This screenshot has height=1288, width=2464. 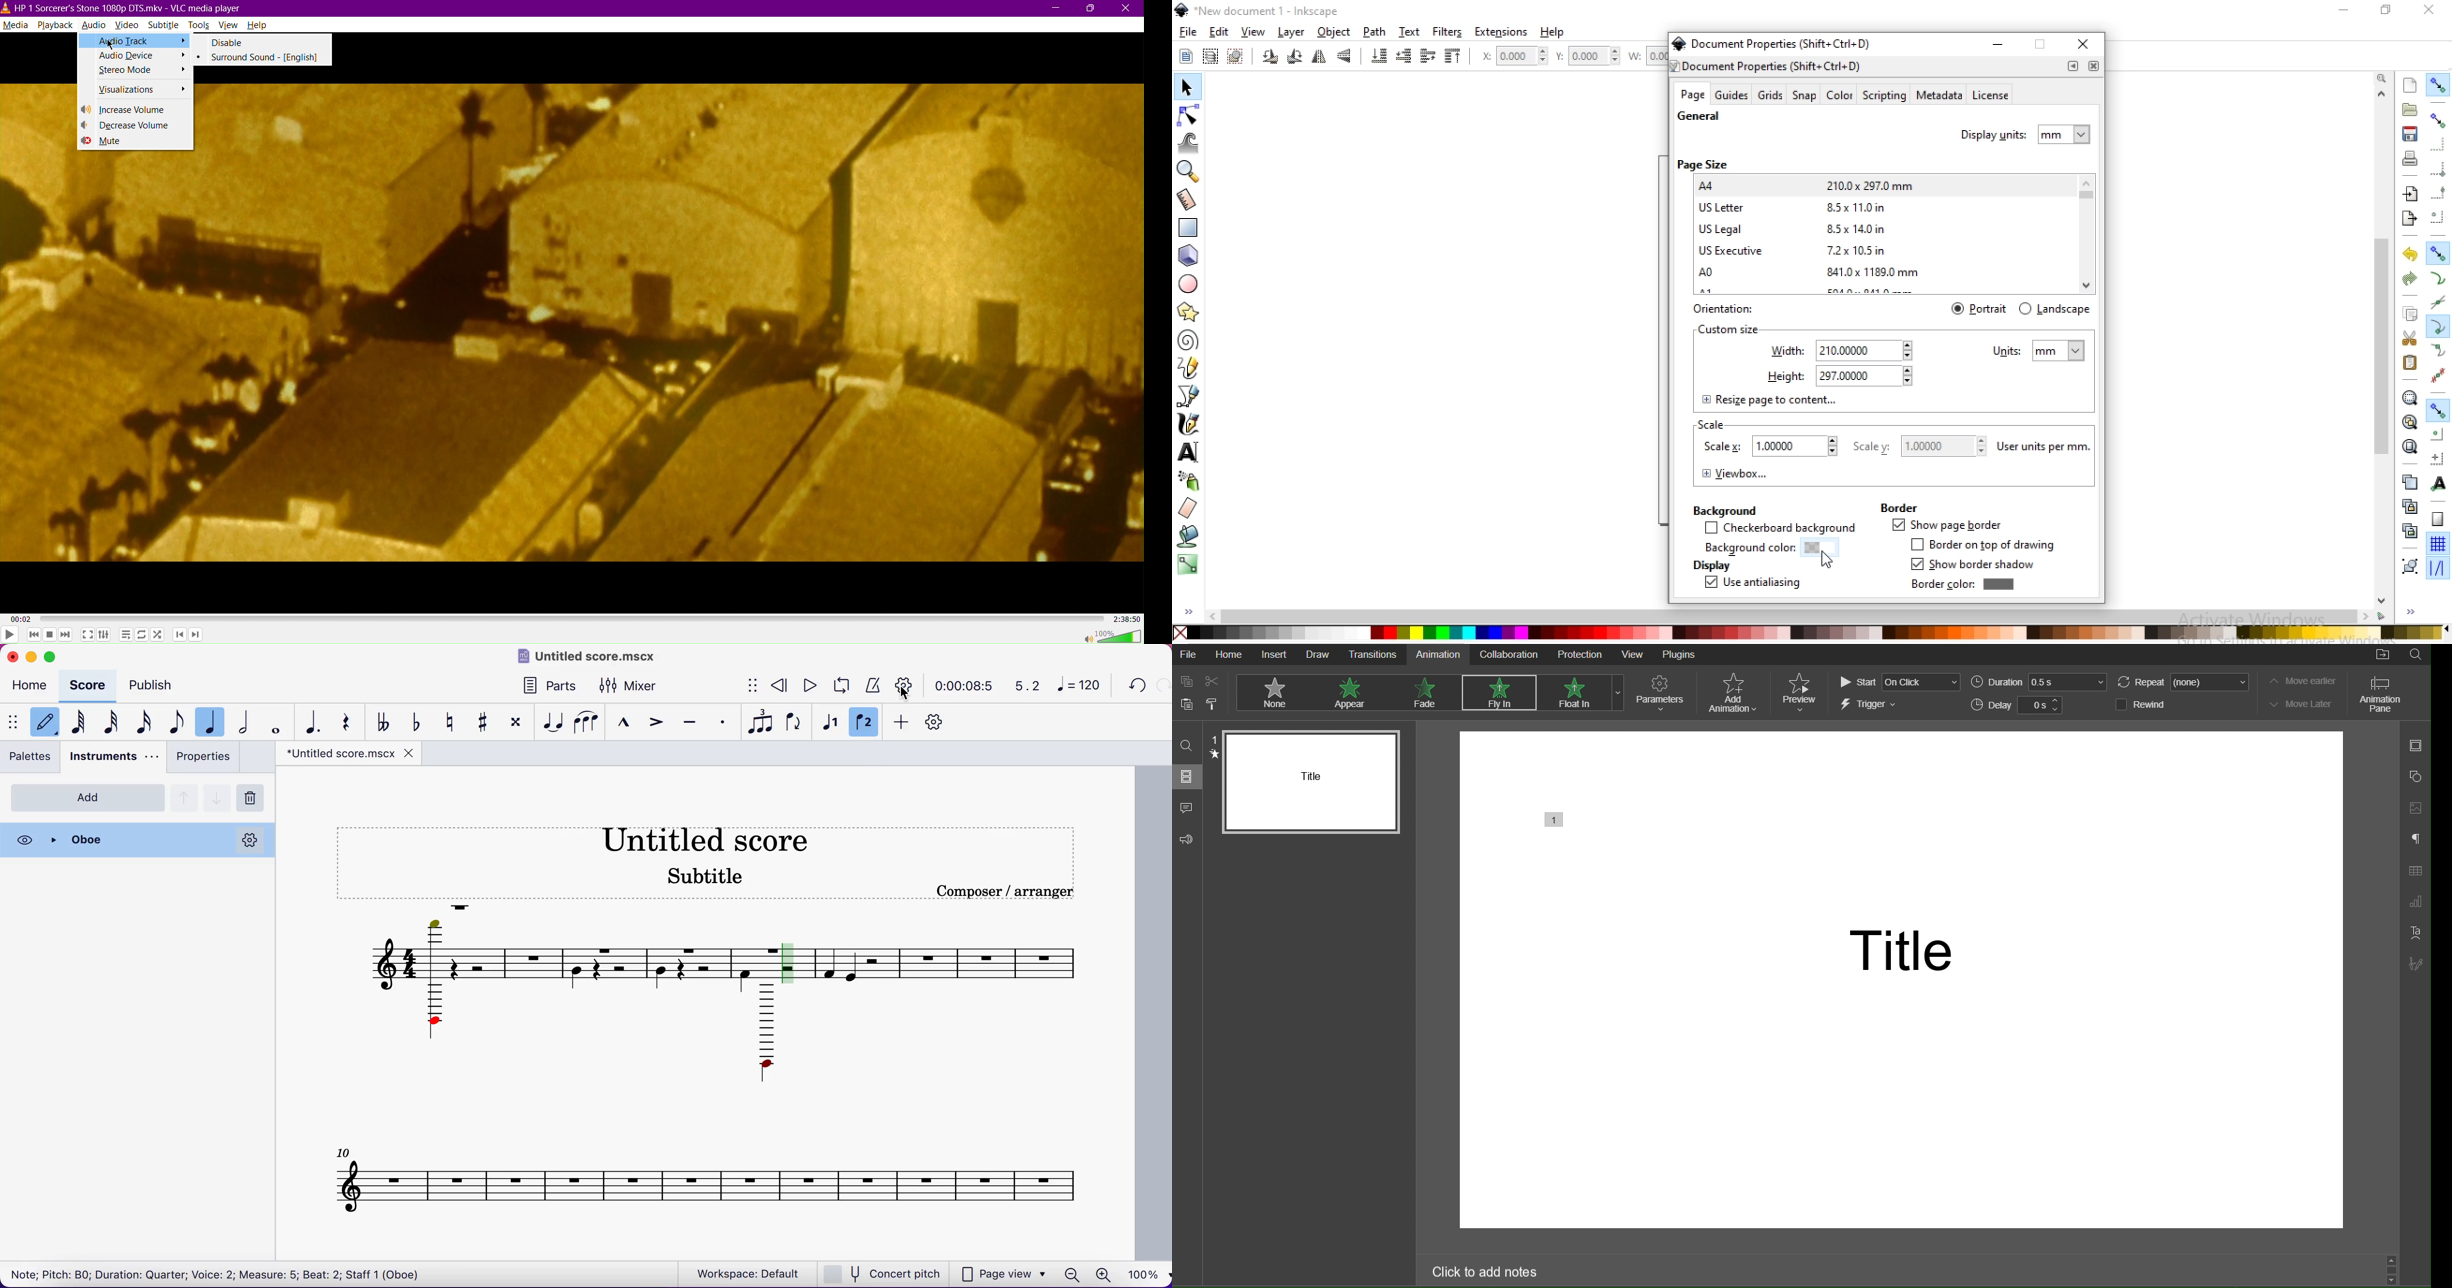 What do you see at coordinates (134, 56) in the screenshot?
I see `Audio Device` at bounding box center [134, 56].